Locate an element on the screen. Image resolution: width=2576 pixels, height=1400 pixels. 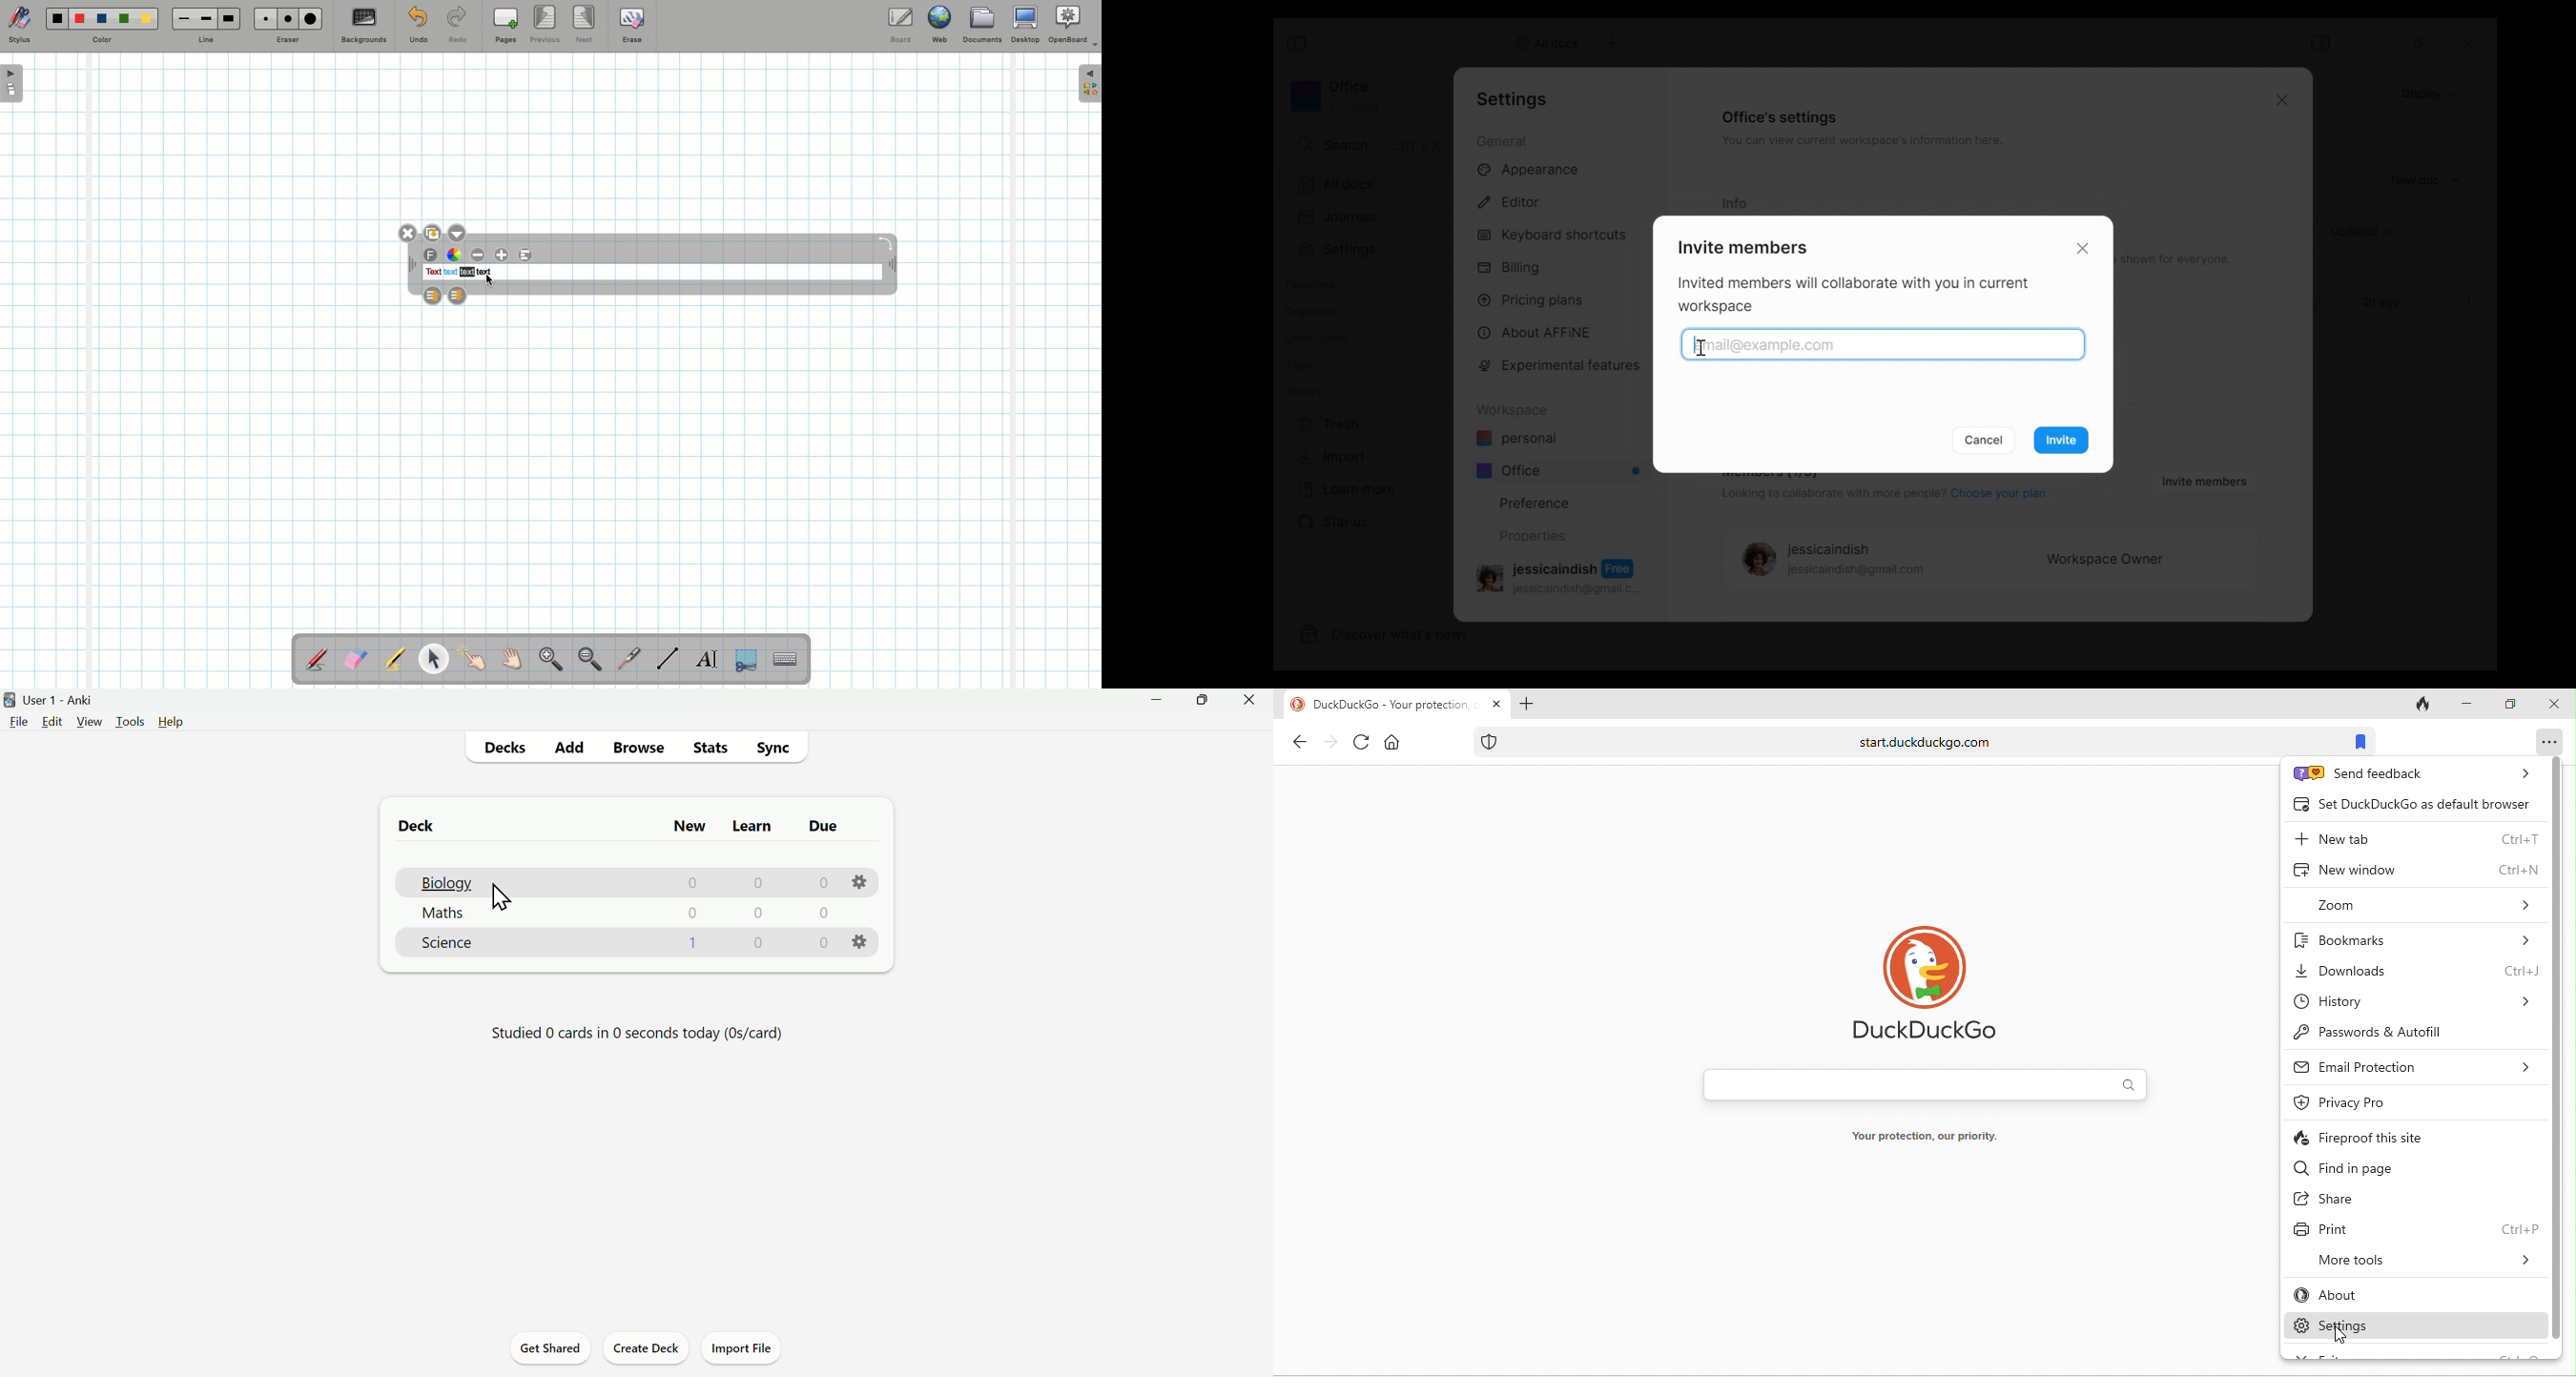
Invite members is located at coordinates (2202, 481).